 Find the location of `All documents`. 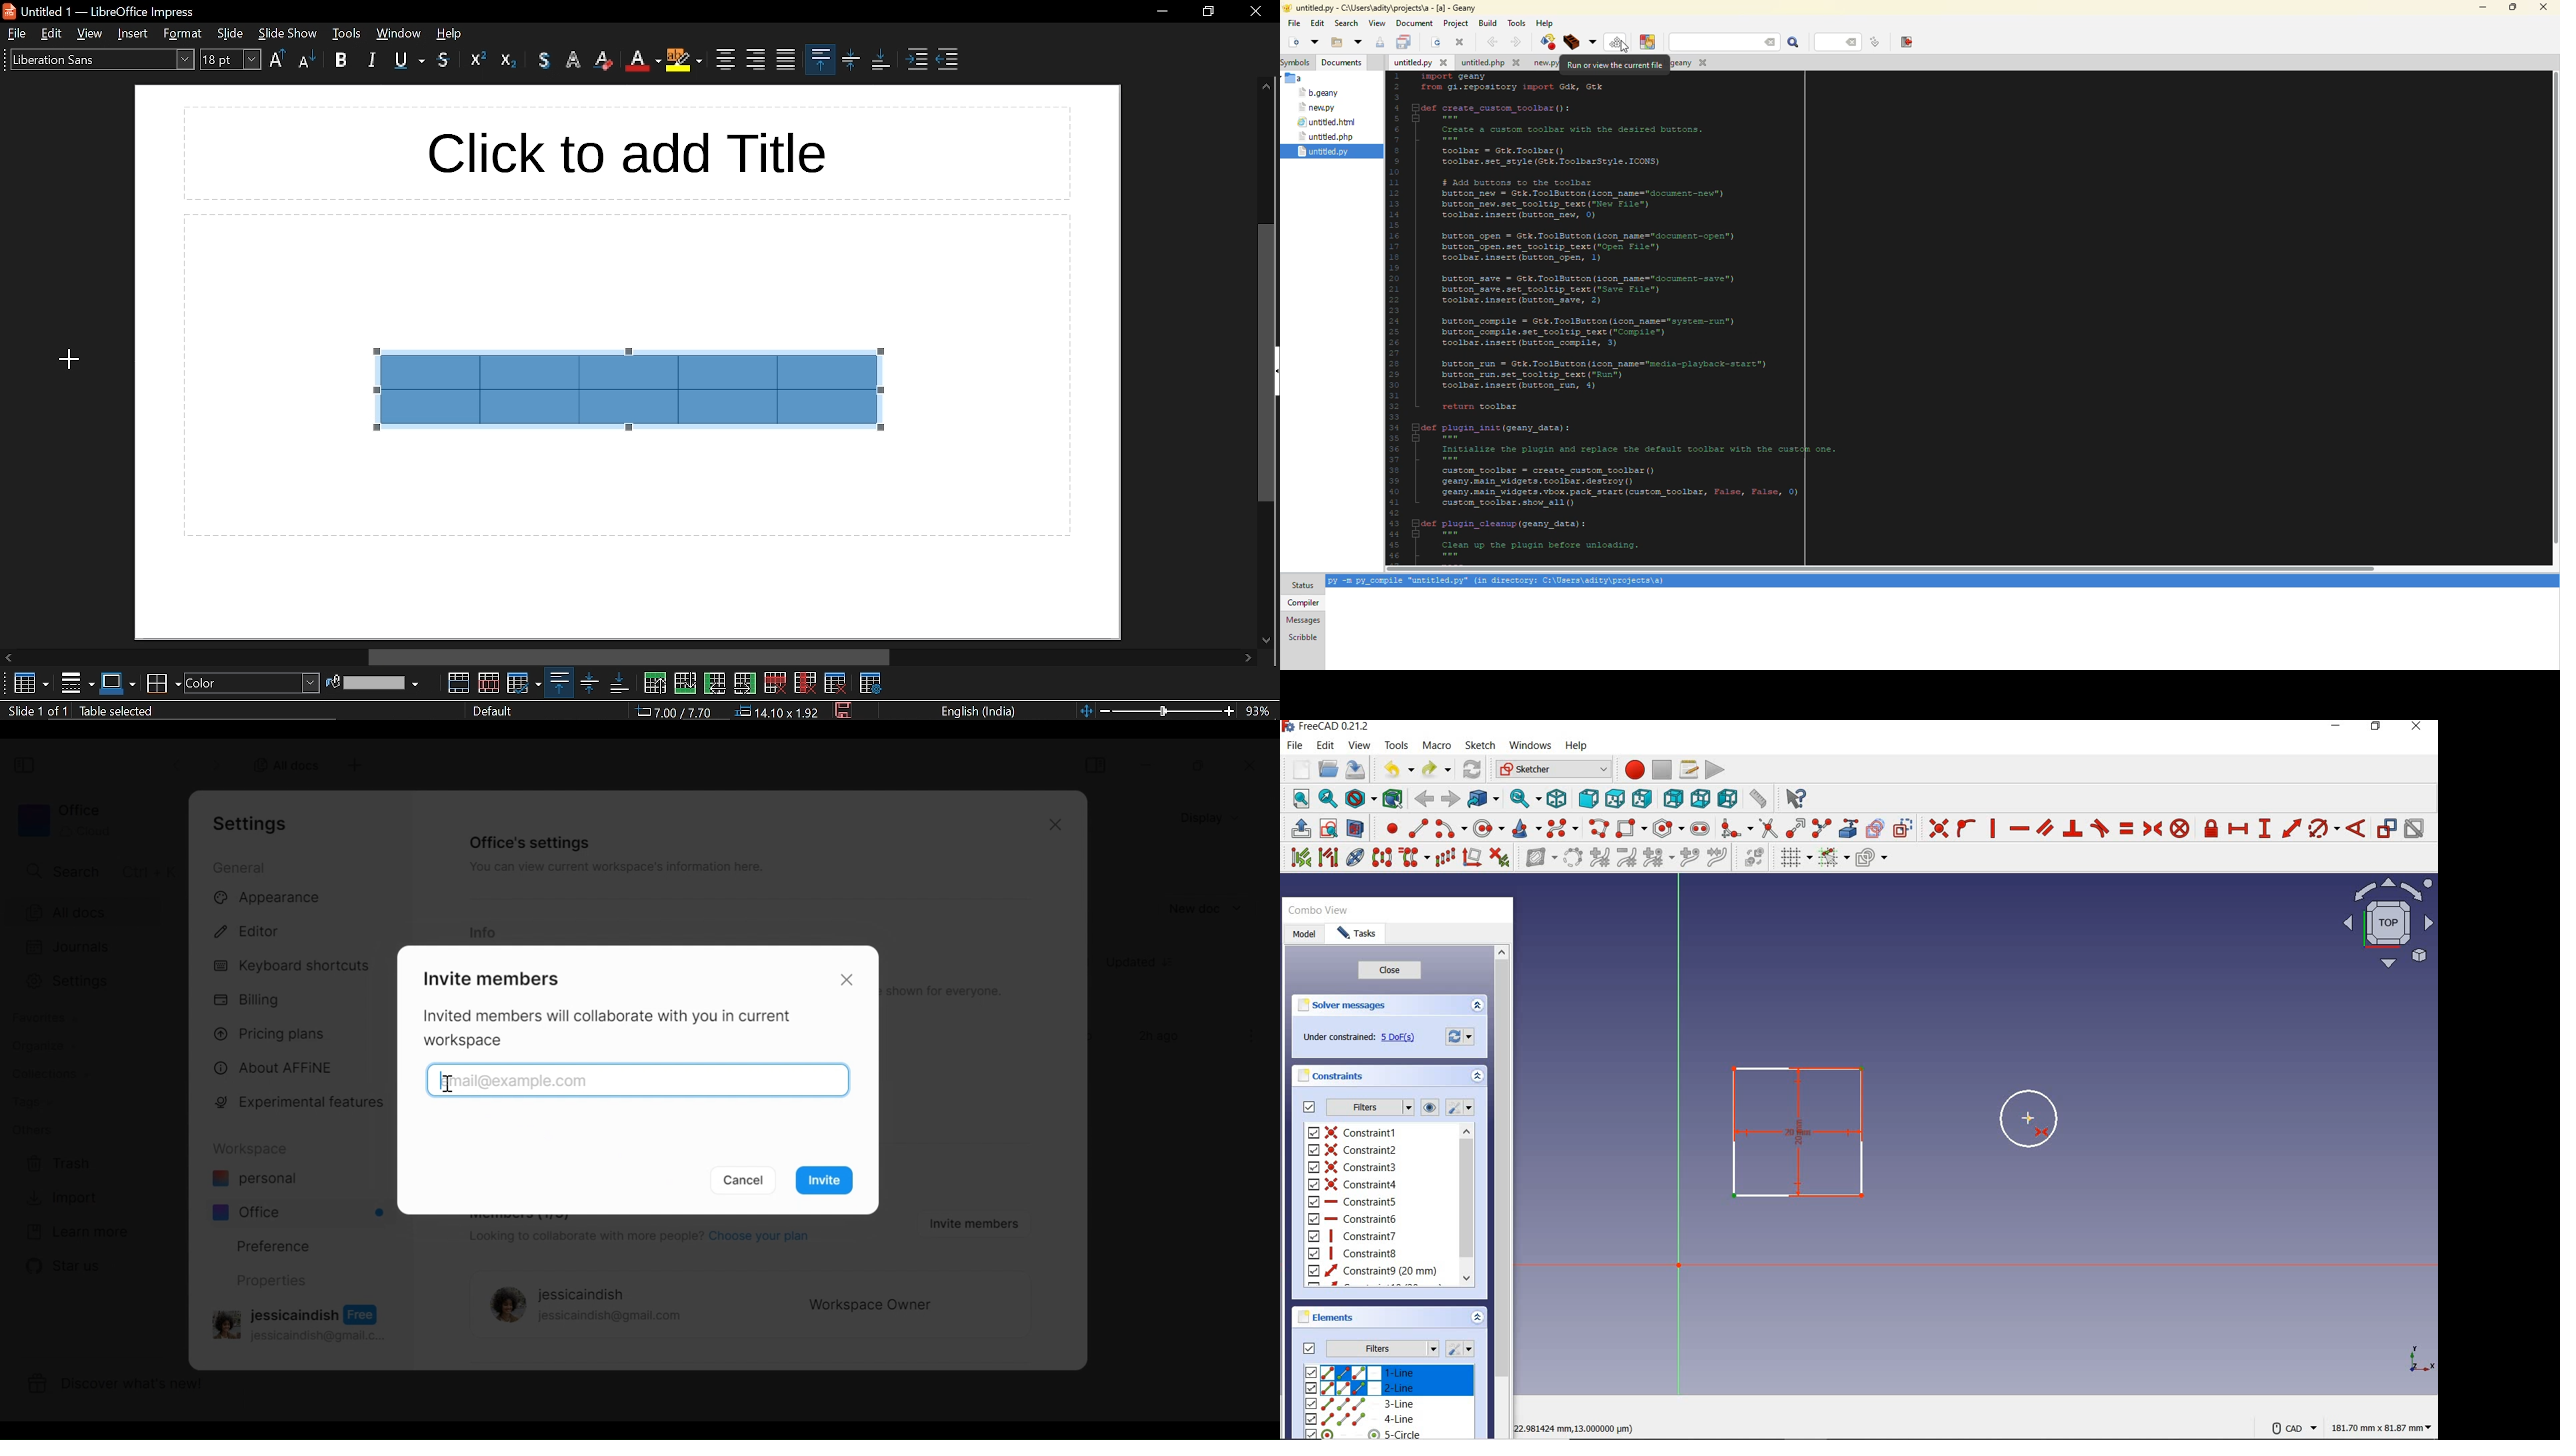

All documents is located at coordinates (282, 764).